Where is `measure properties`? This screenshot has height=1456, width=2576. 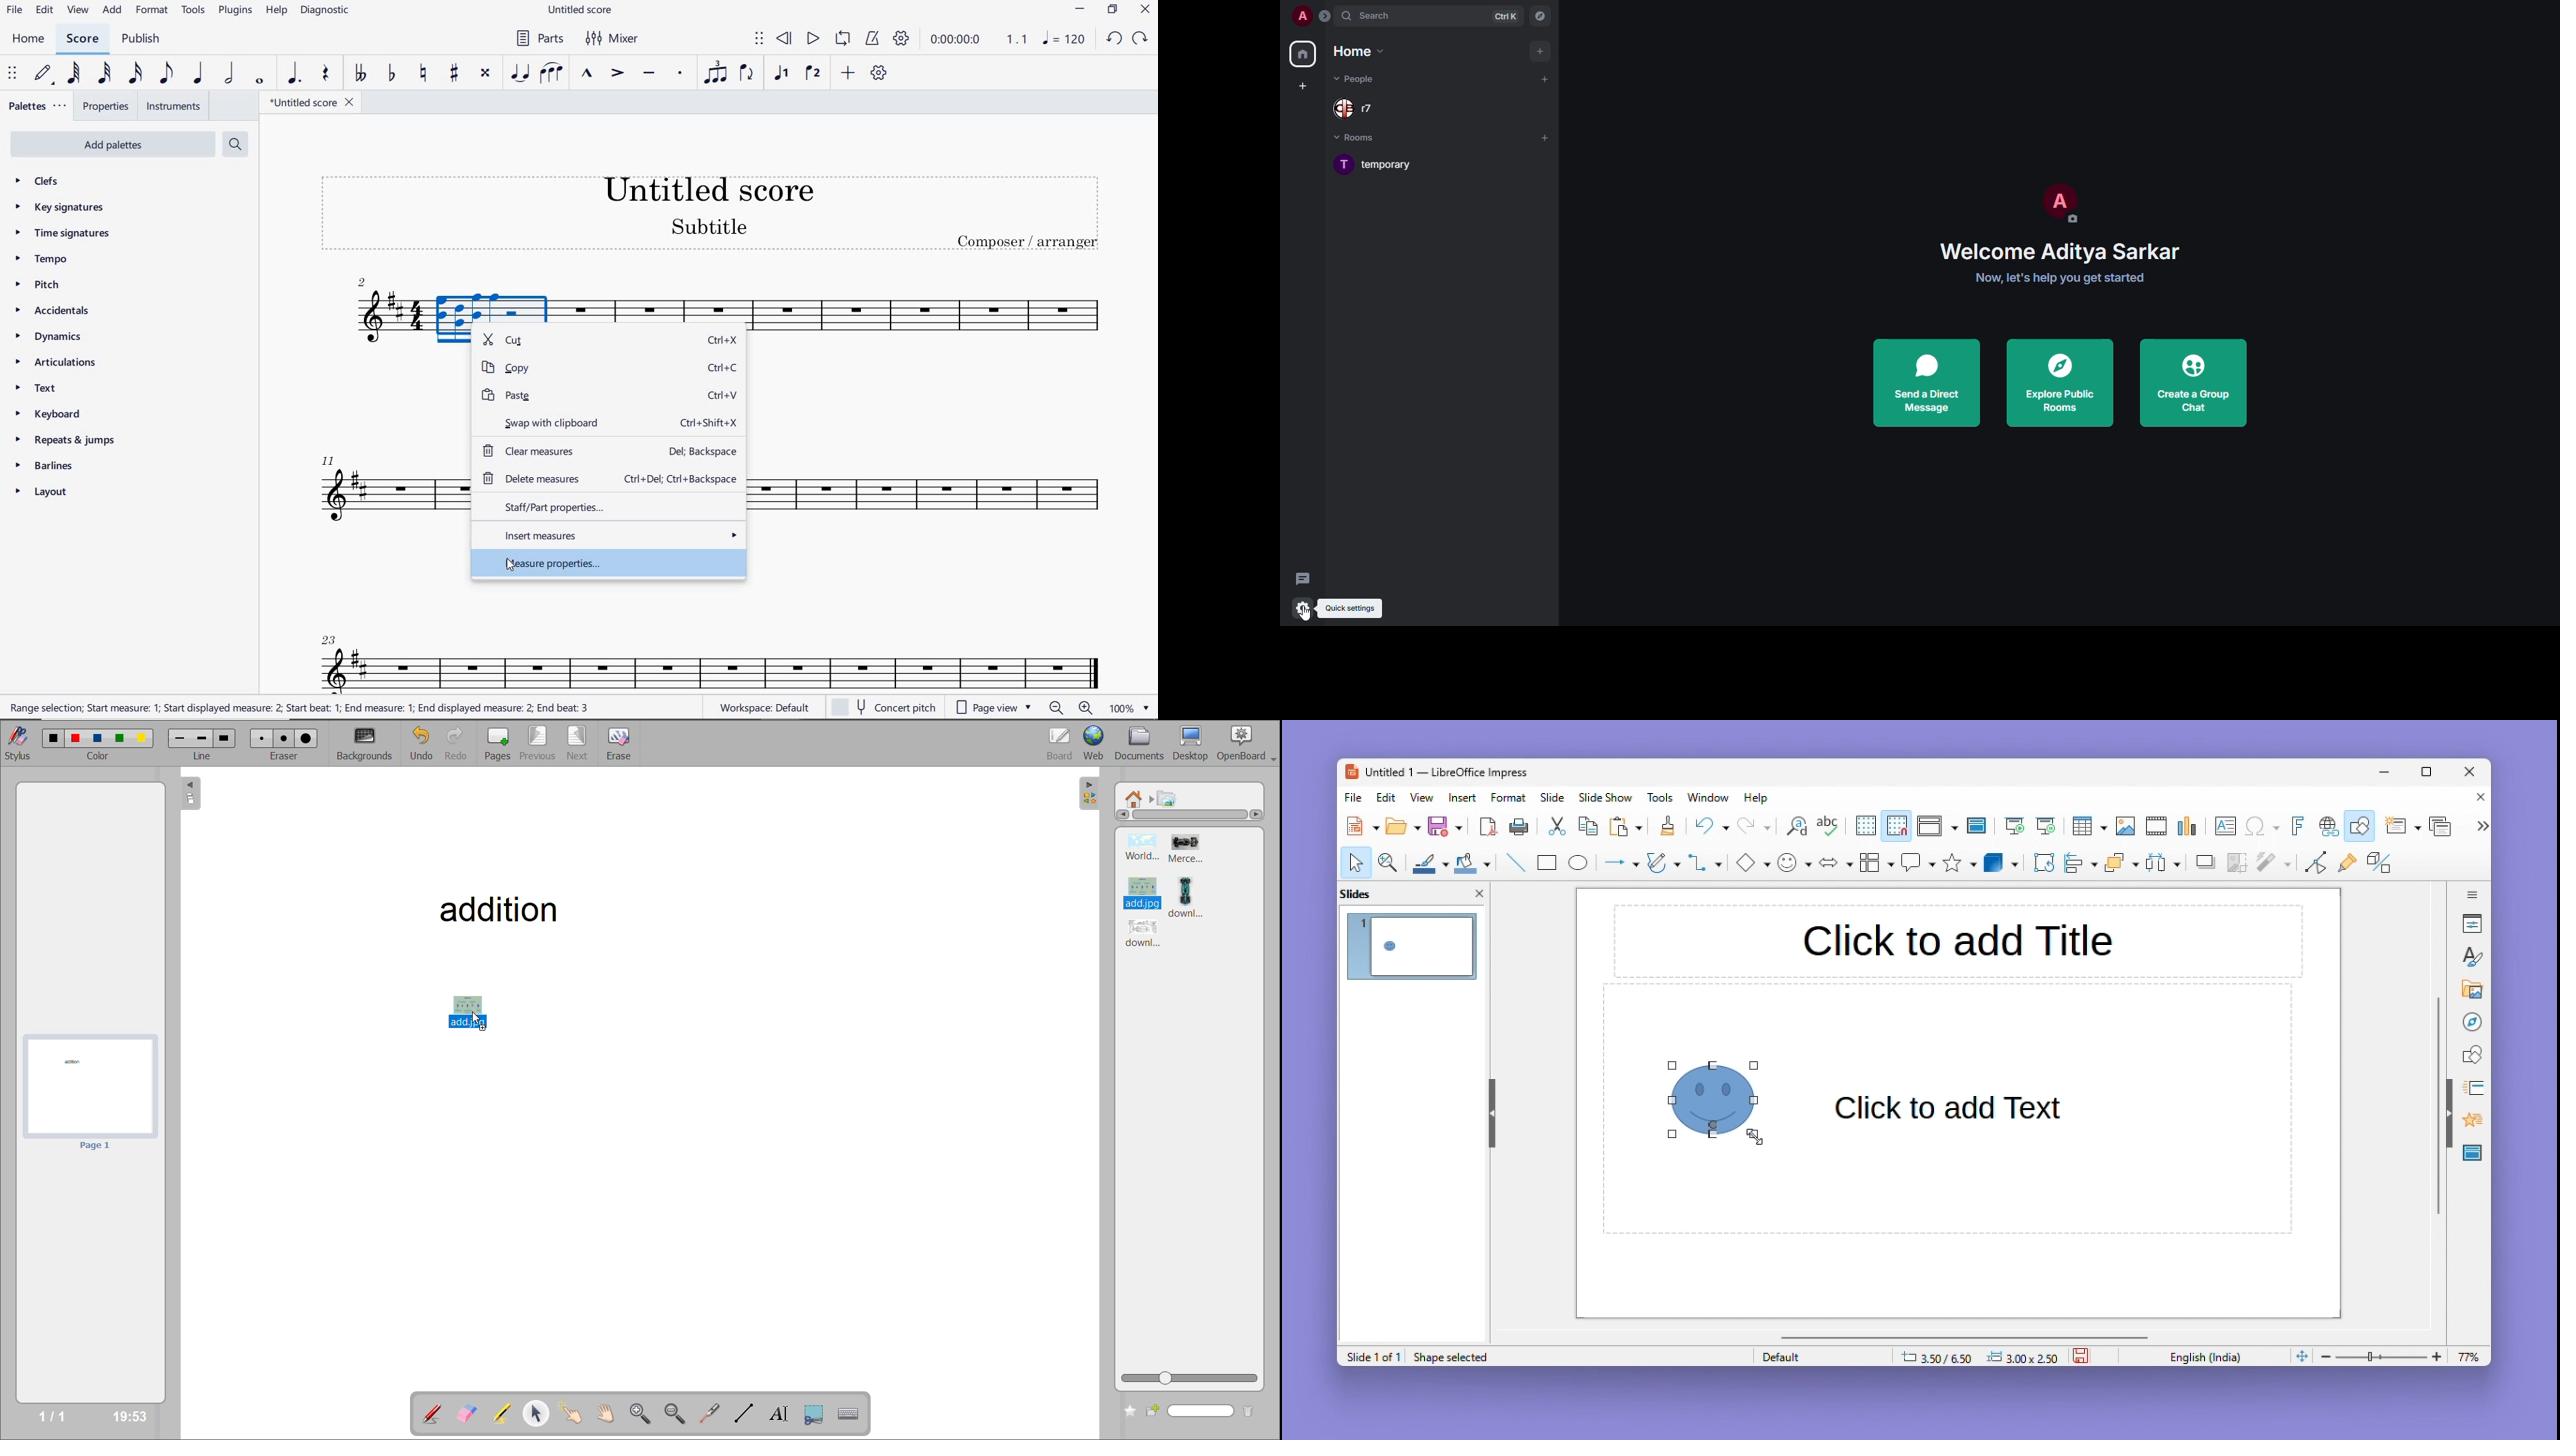
measure properties is located at coordinates (608, 561).